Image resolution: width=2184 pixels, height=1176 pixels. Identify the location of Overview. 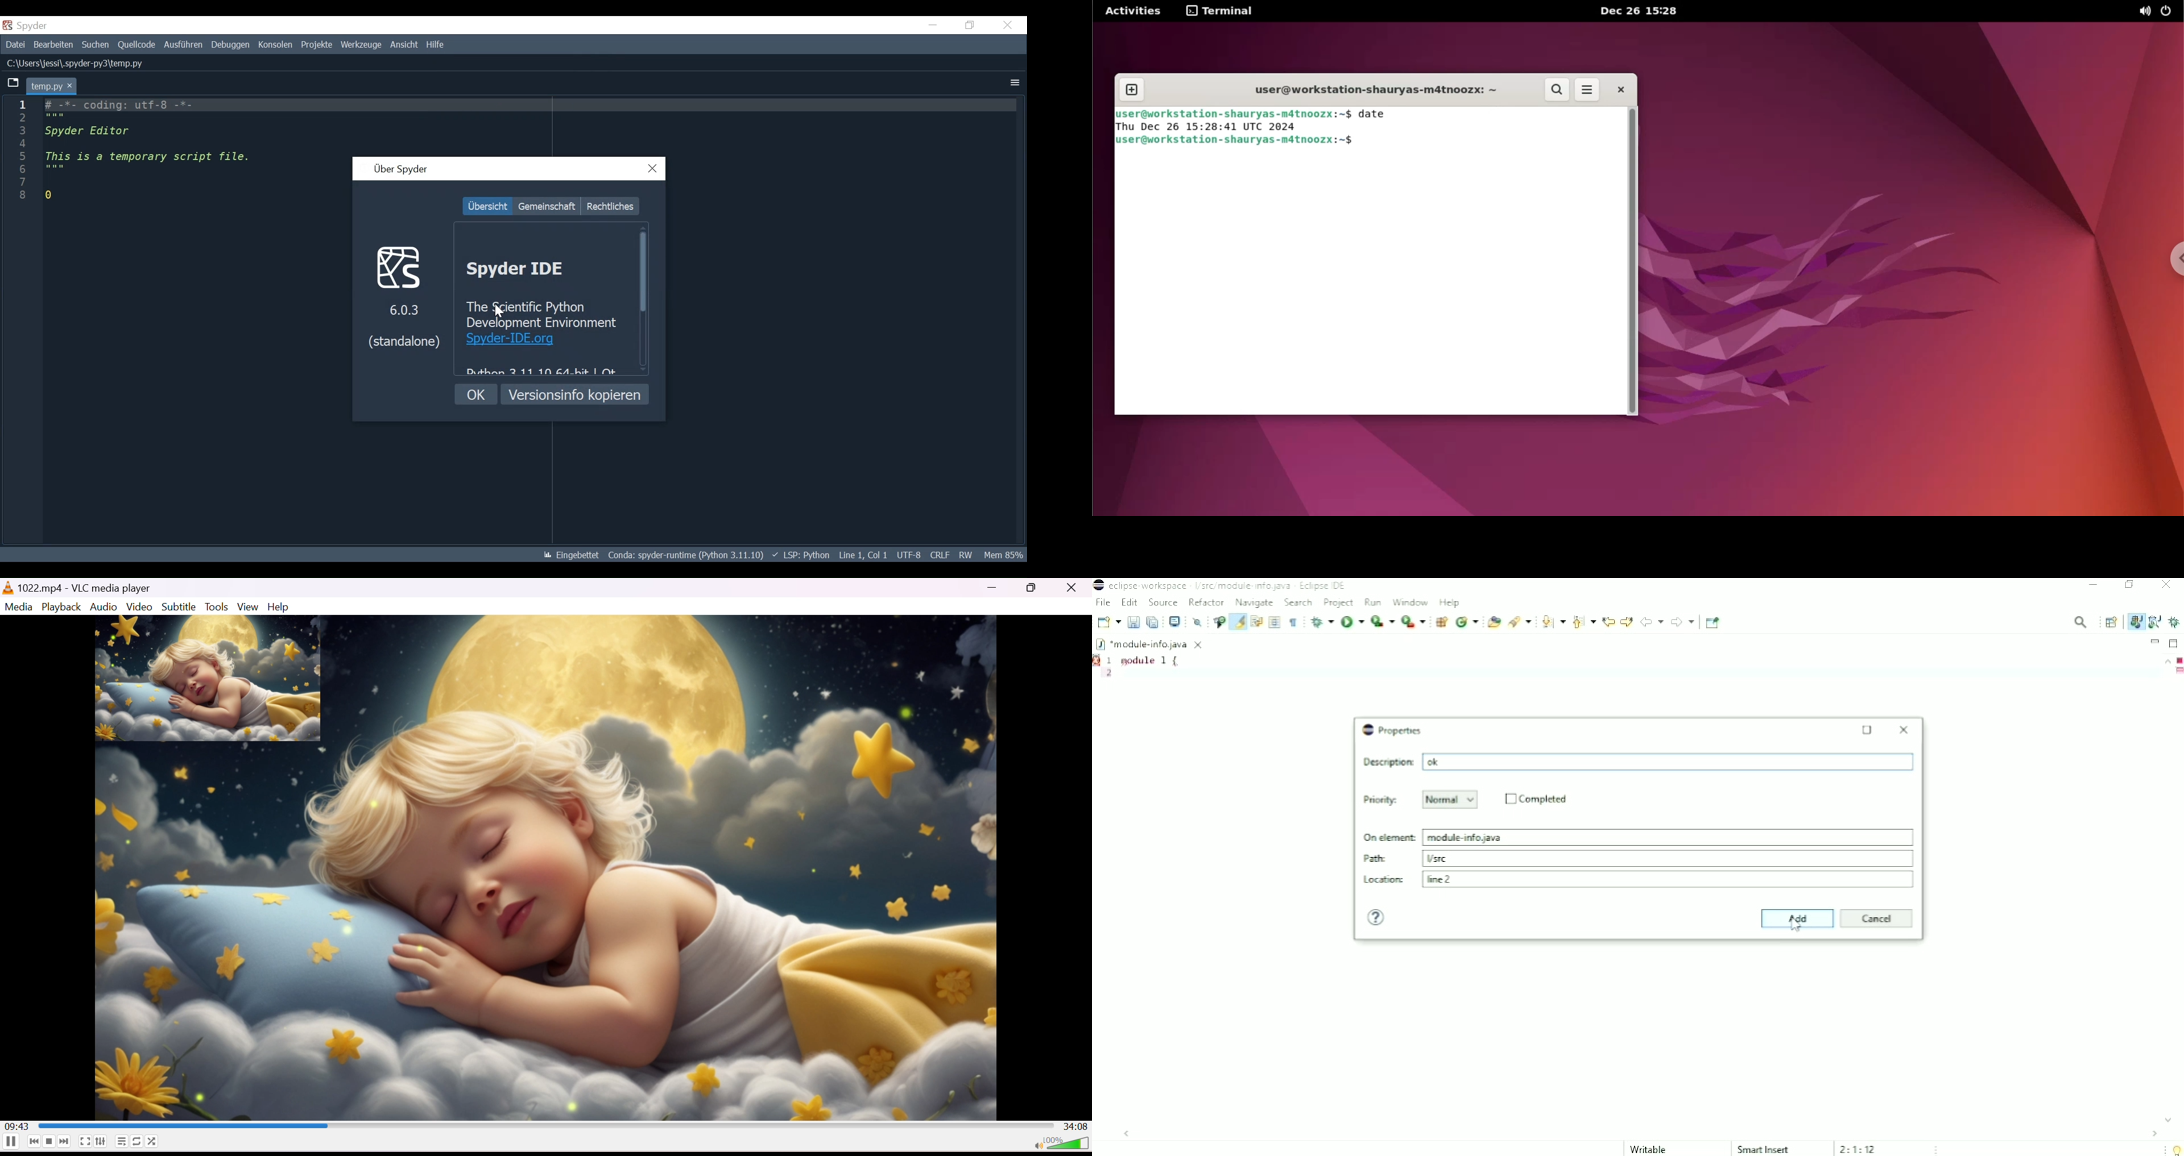
(487, 206).